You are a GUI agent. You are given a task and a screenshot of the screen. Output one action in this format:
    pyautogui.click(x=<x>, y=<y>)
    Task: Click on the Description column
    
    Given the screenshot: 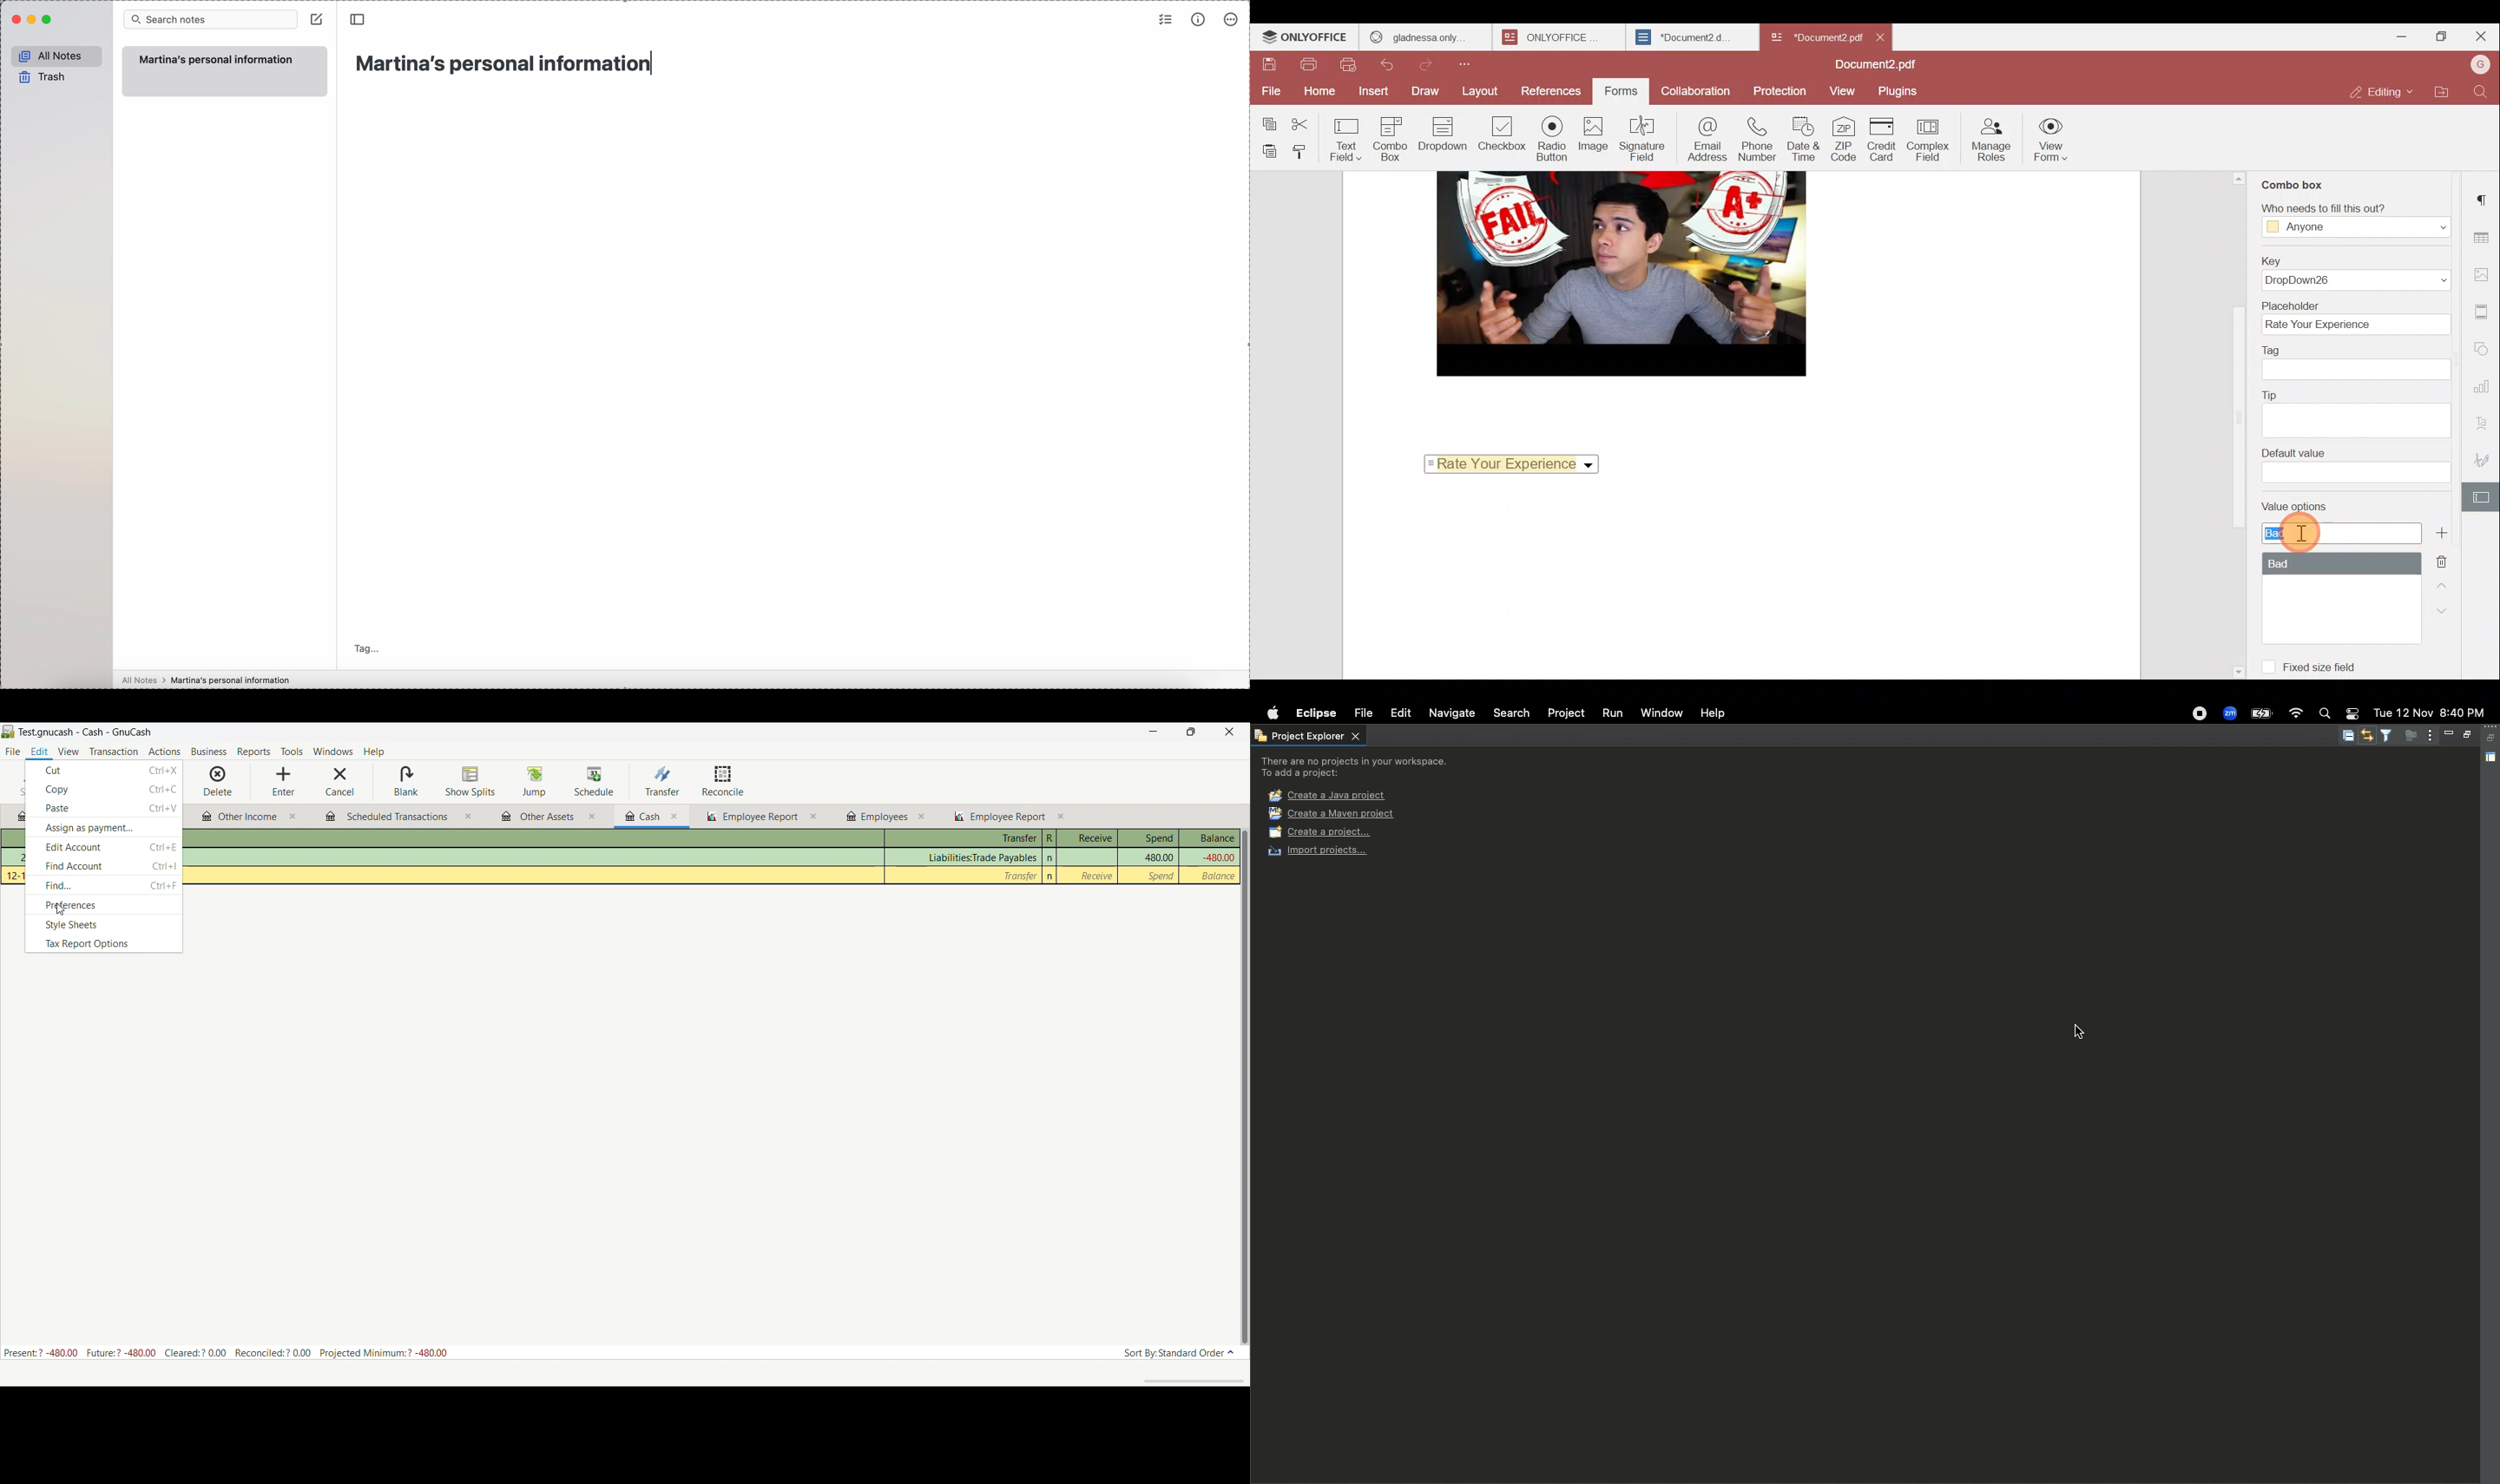 What is the action you would take?
    pyautogui.click(x=535, y=838)
    